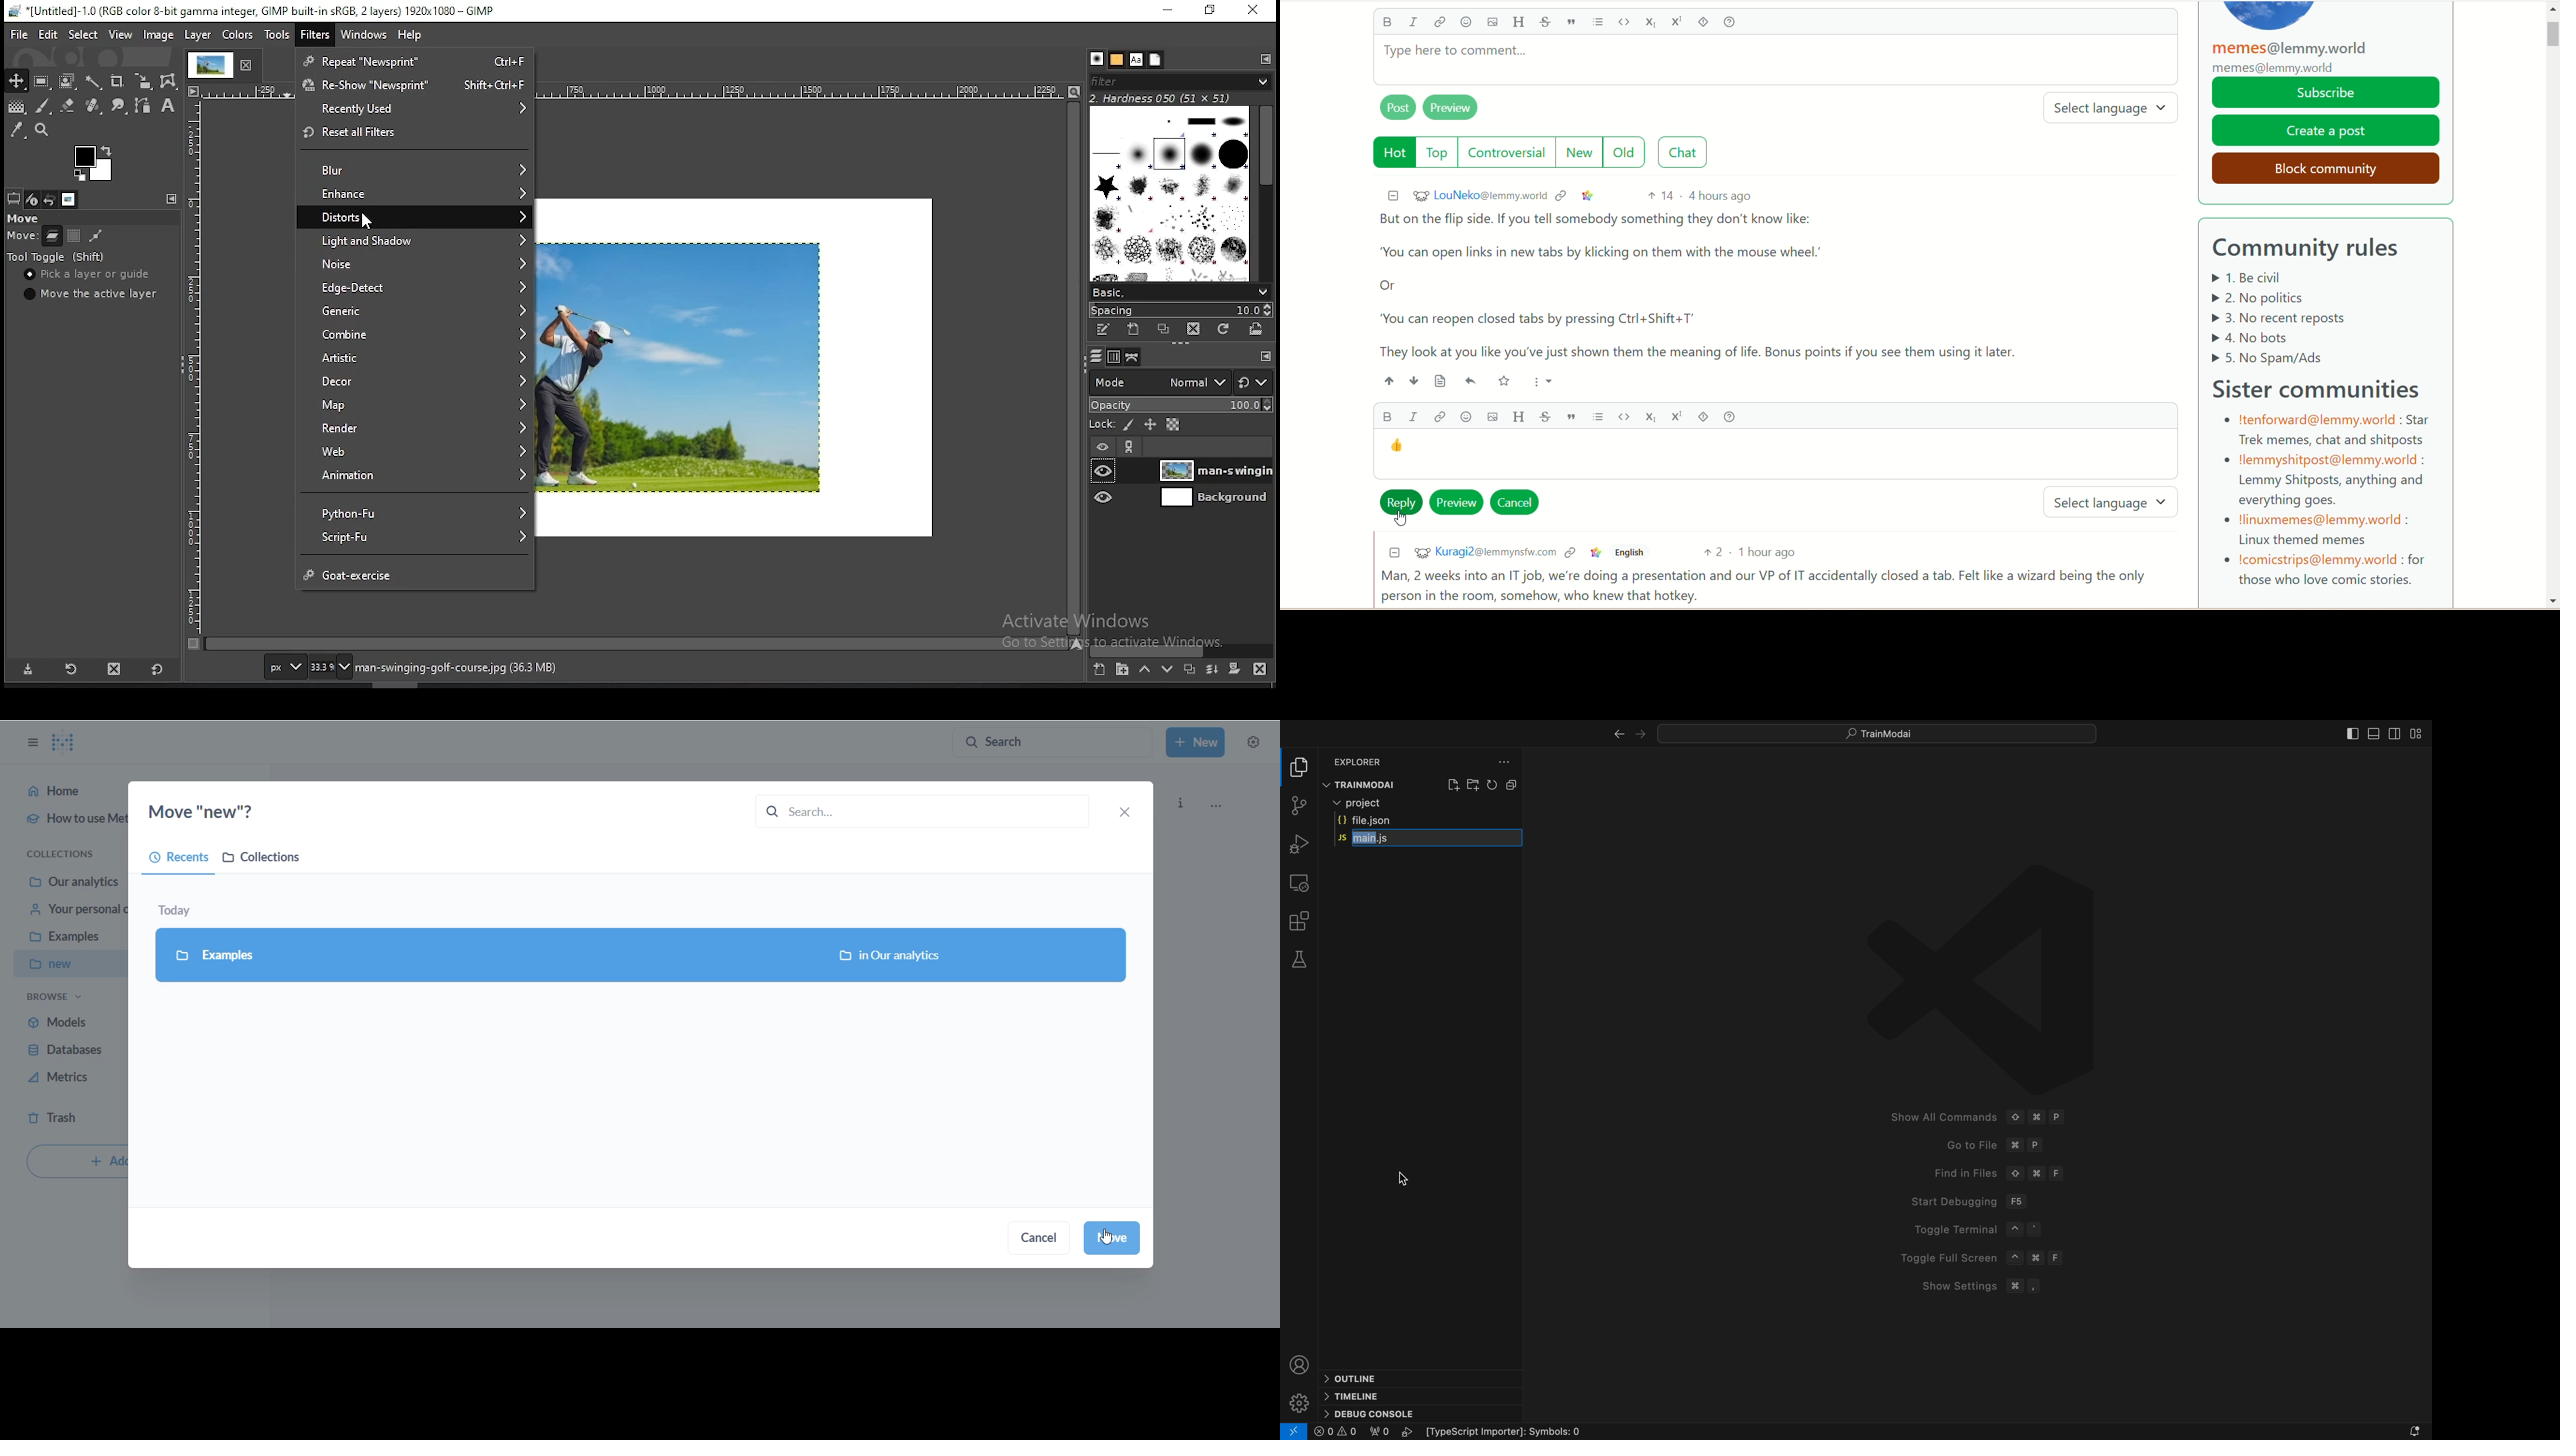 The height and width of the screenshot is (1456, 2576). I want to click on preview, so click(1457, 502).